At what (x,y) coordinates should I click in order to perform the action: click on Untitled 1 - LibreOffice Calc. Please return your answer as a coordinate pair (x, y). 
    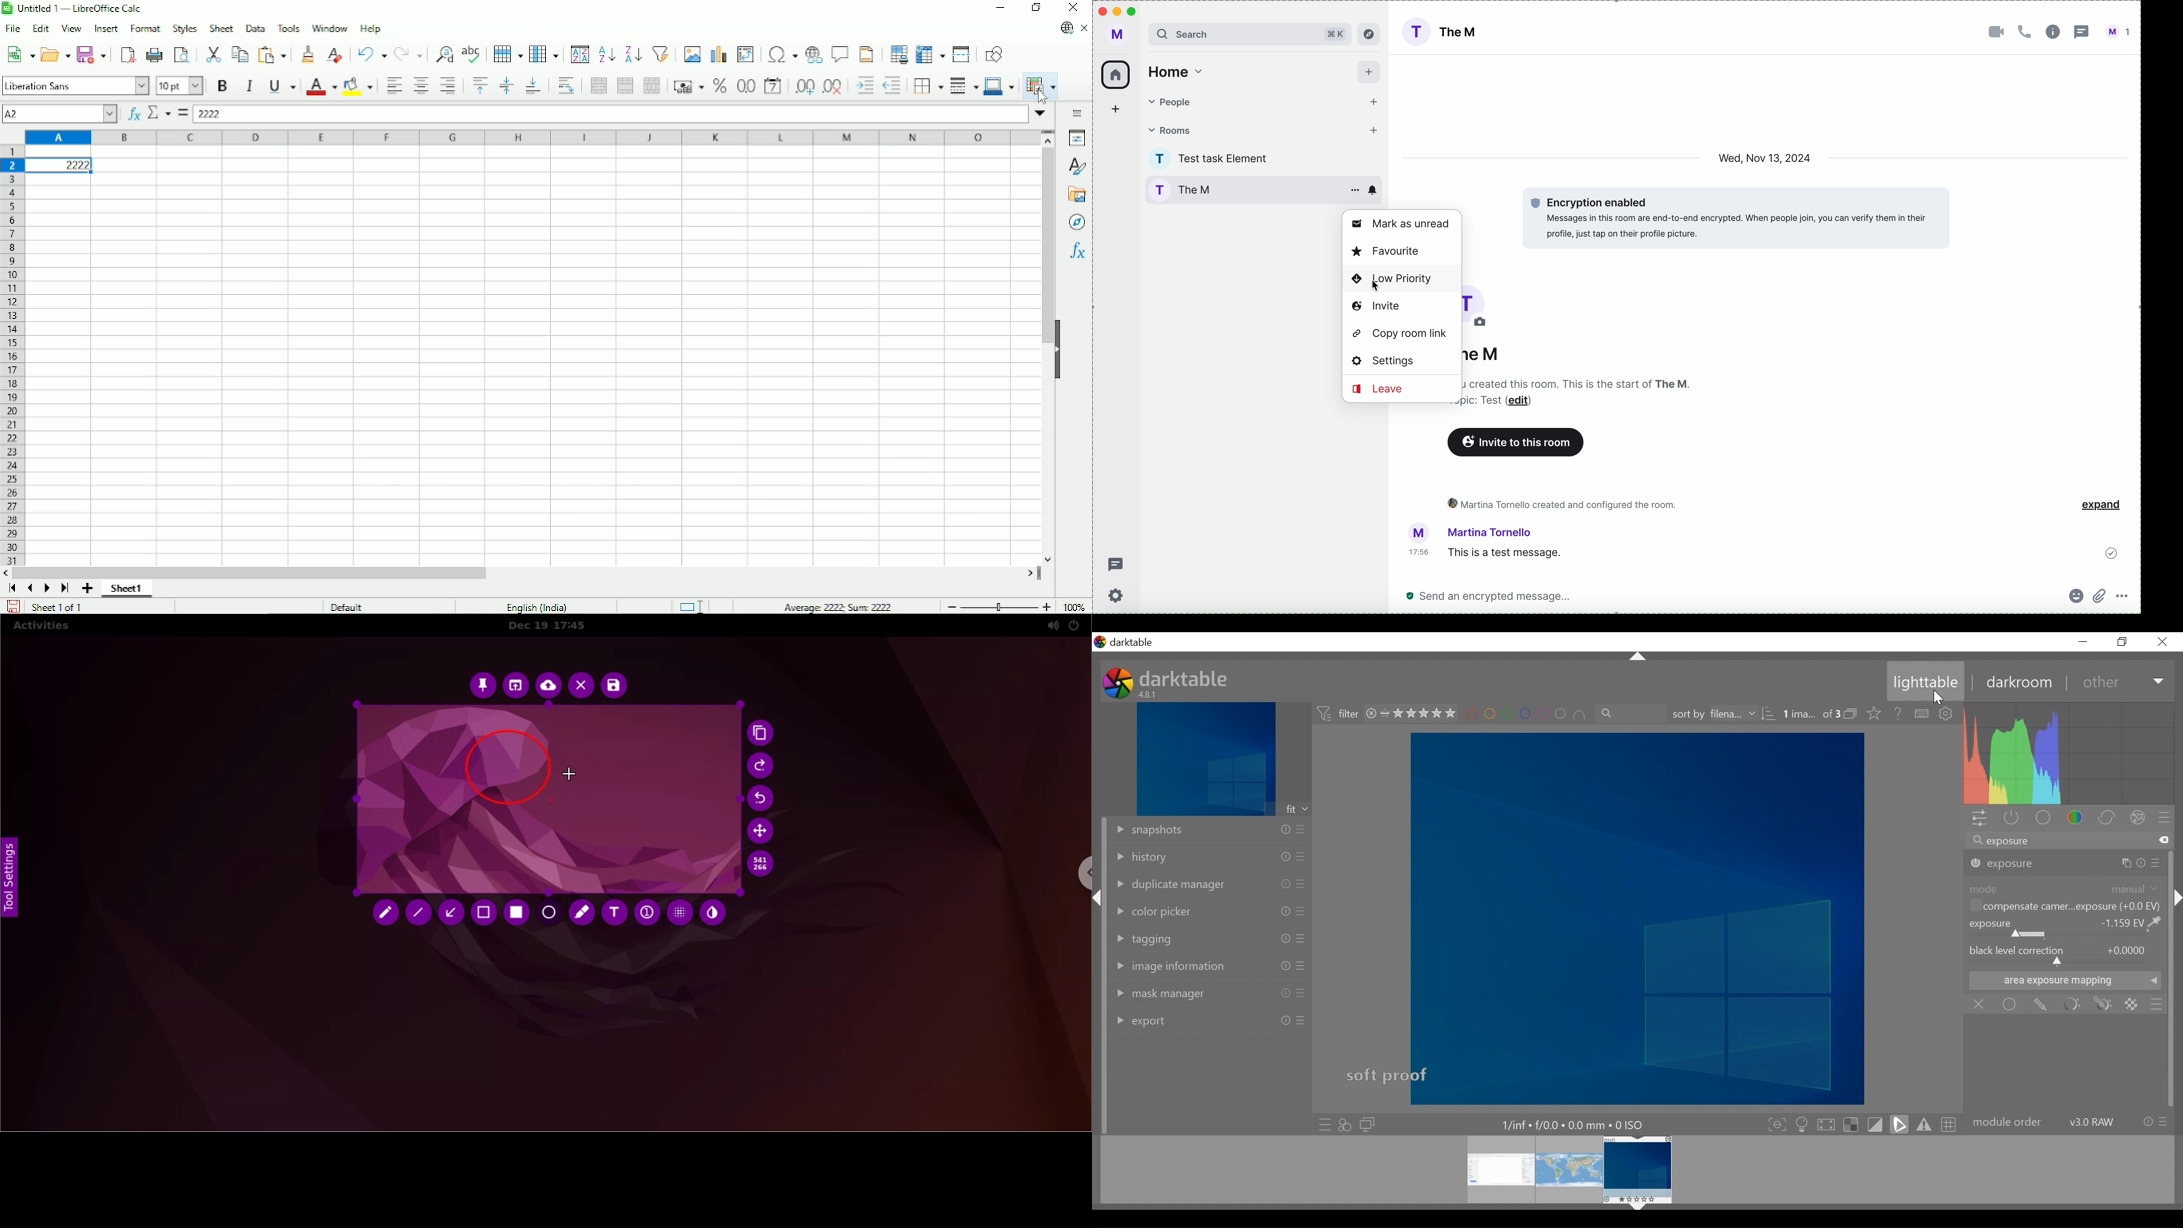
    Looking at the image, I should click on (76, 8).